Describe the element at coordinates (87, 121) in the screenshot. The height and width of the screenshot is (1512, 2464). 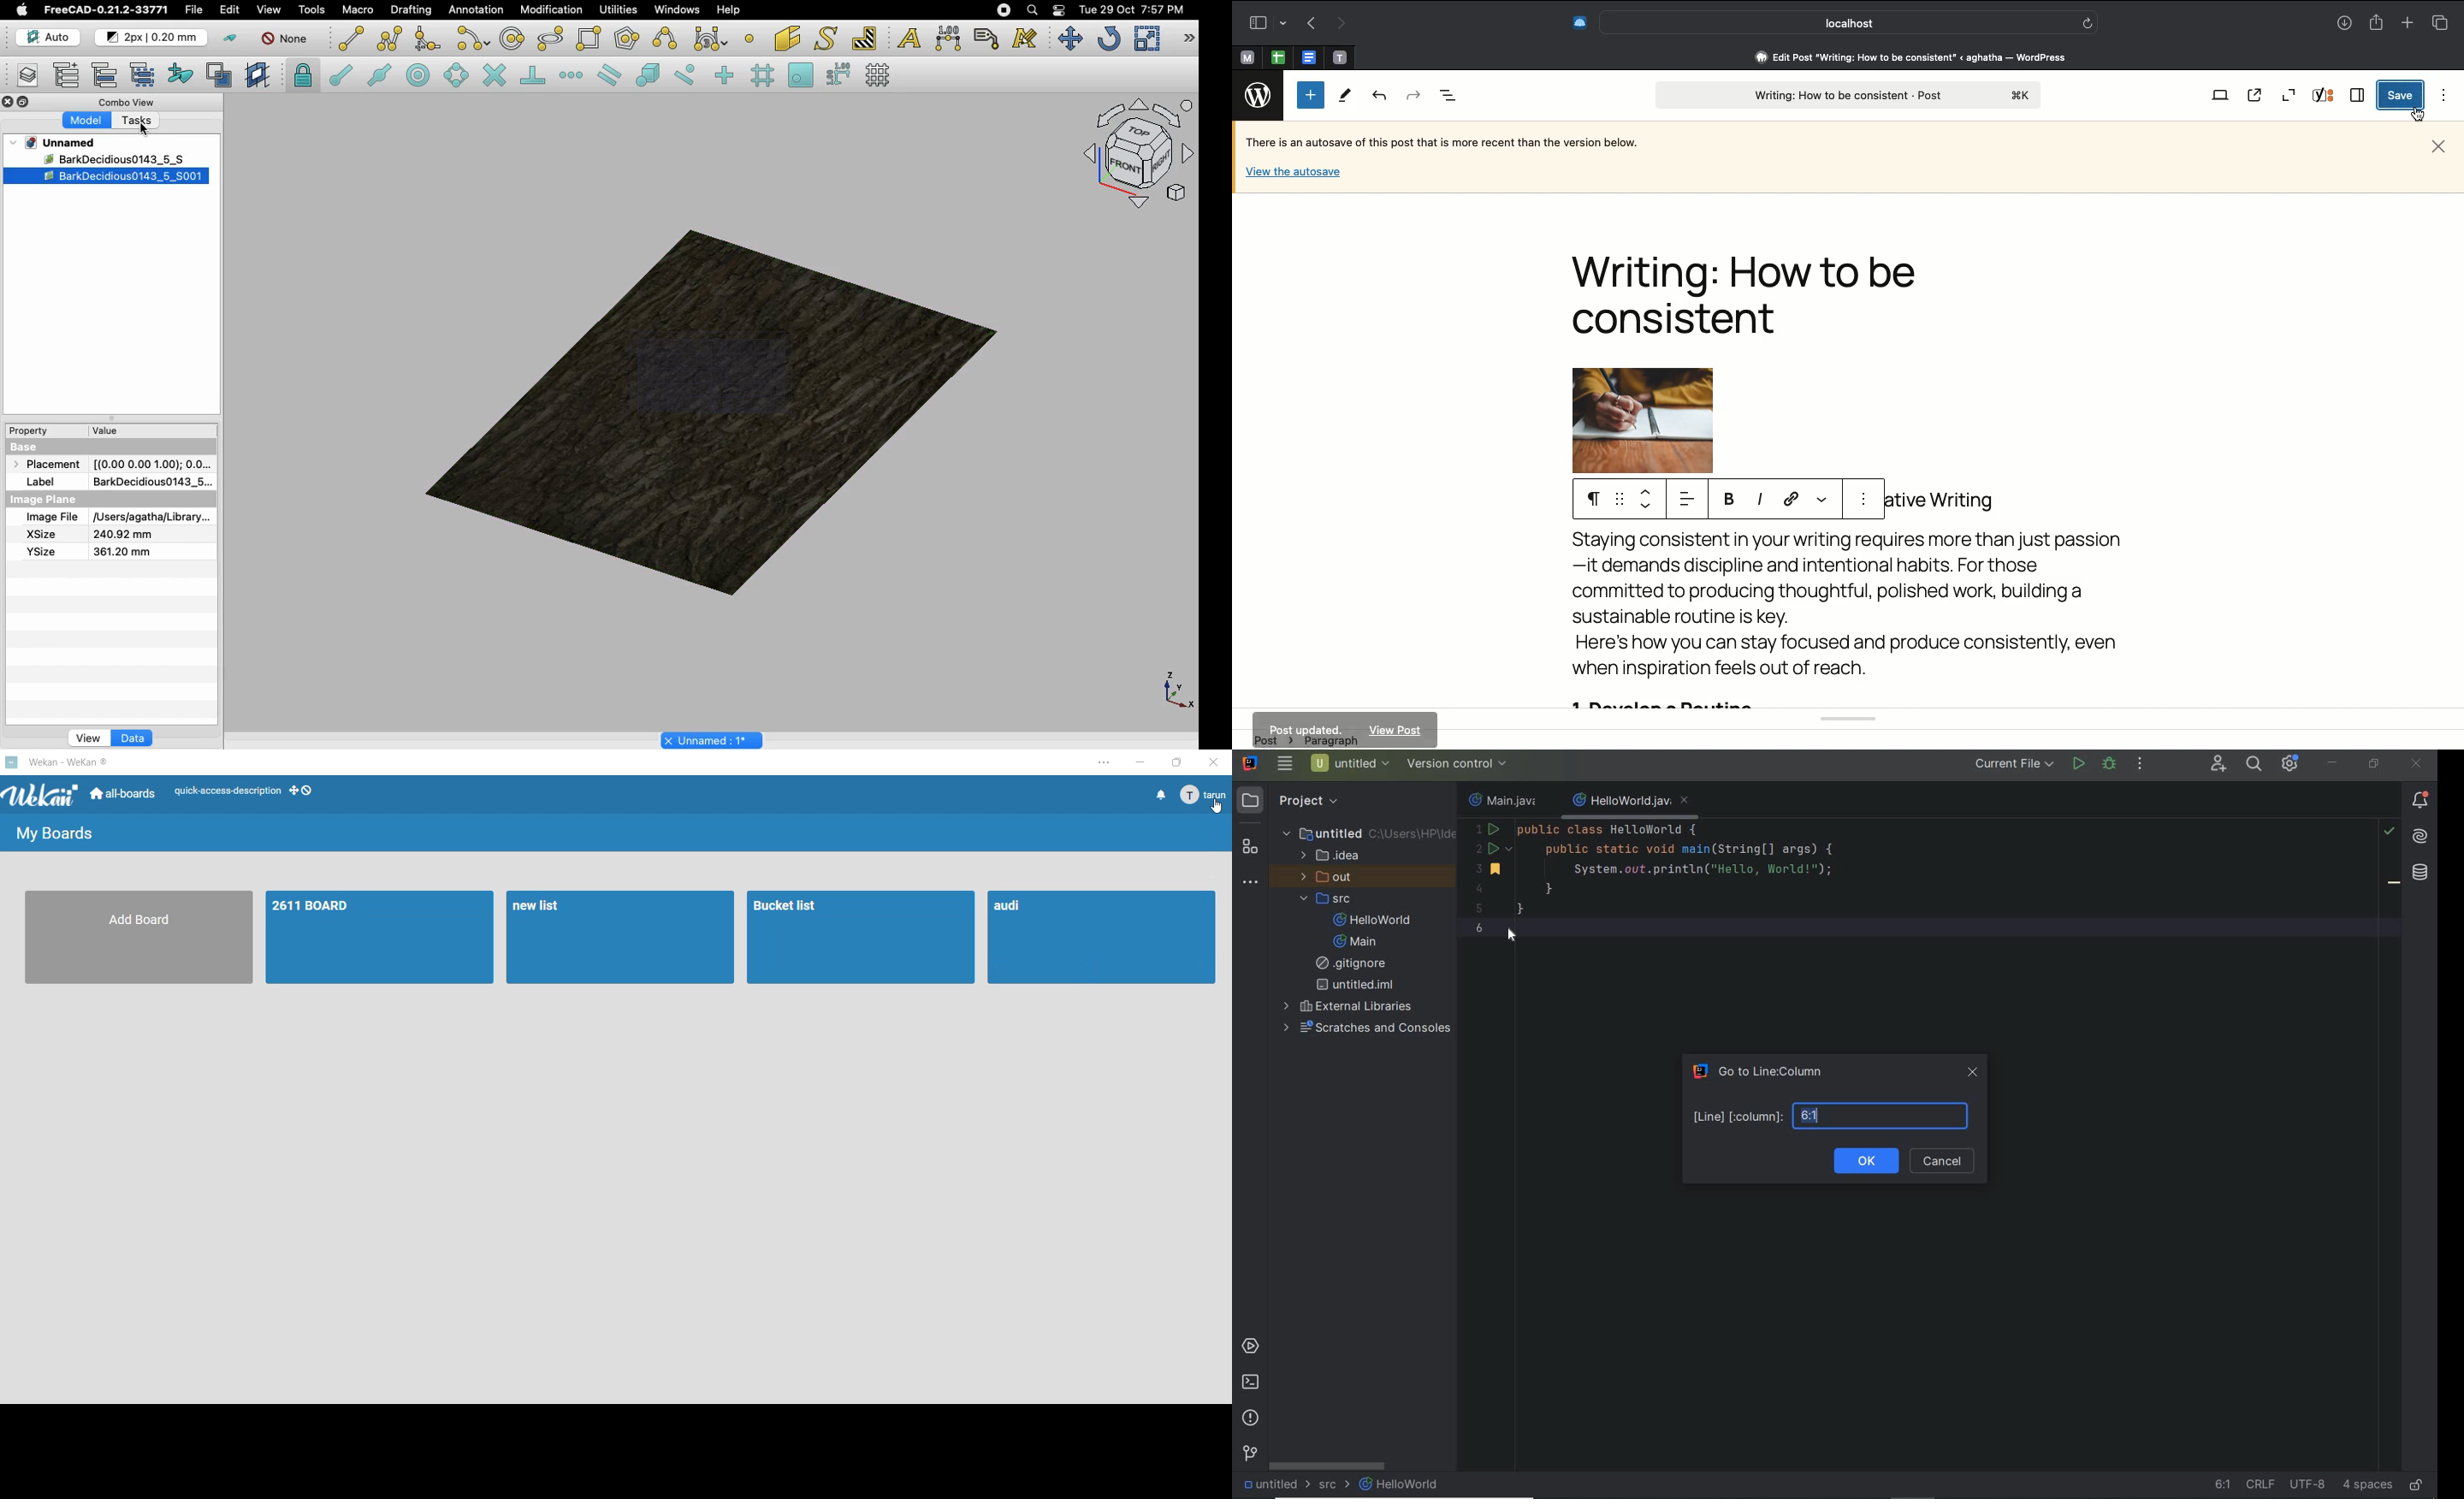
I see `Model` at that location.